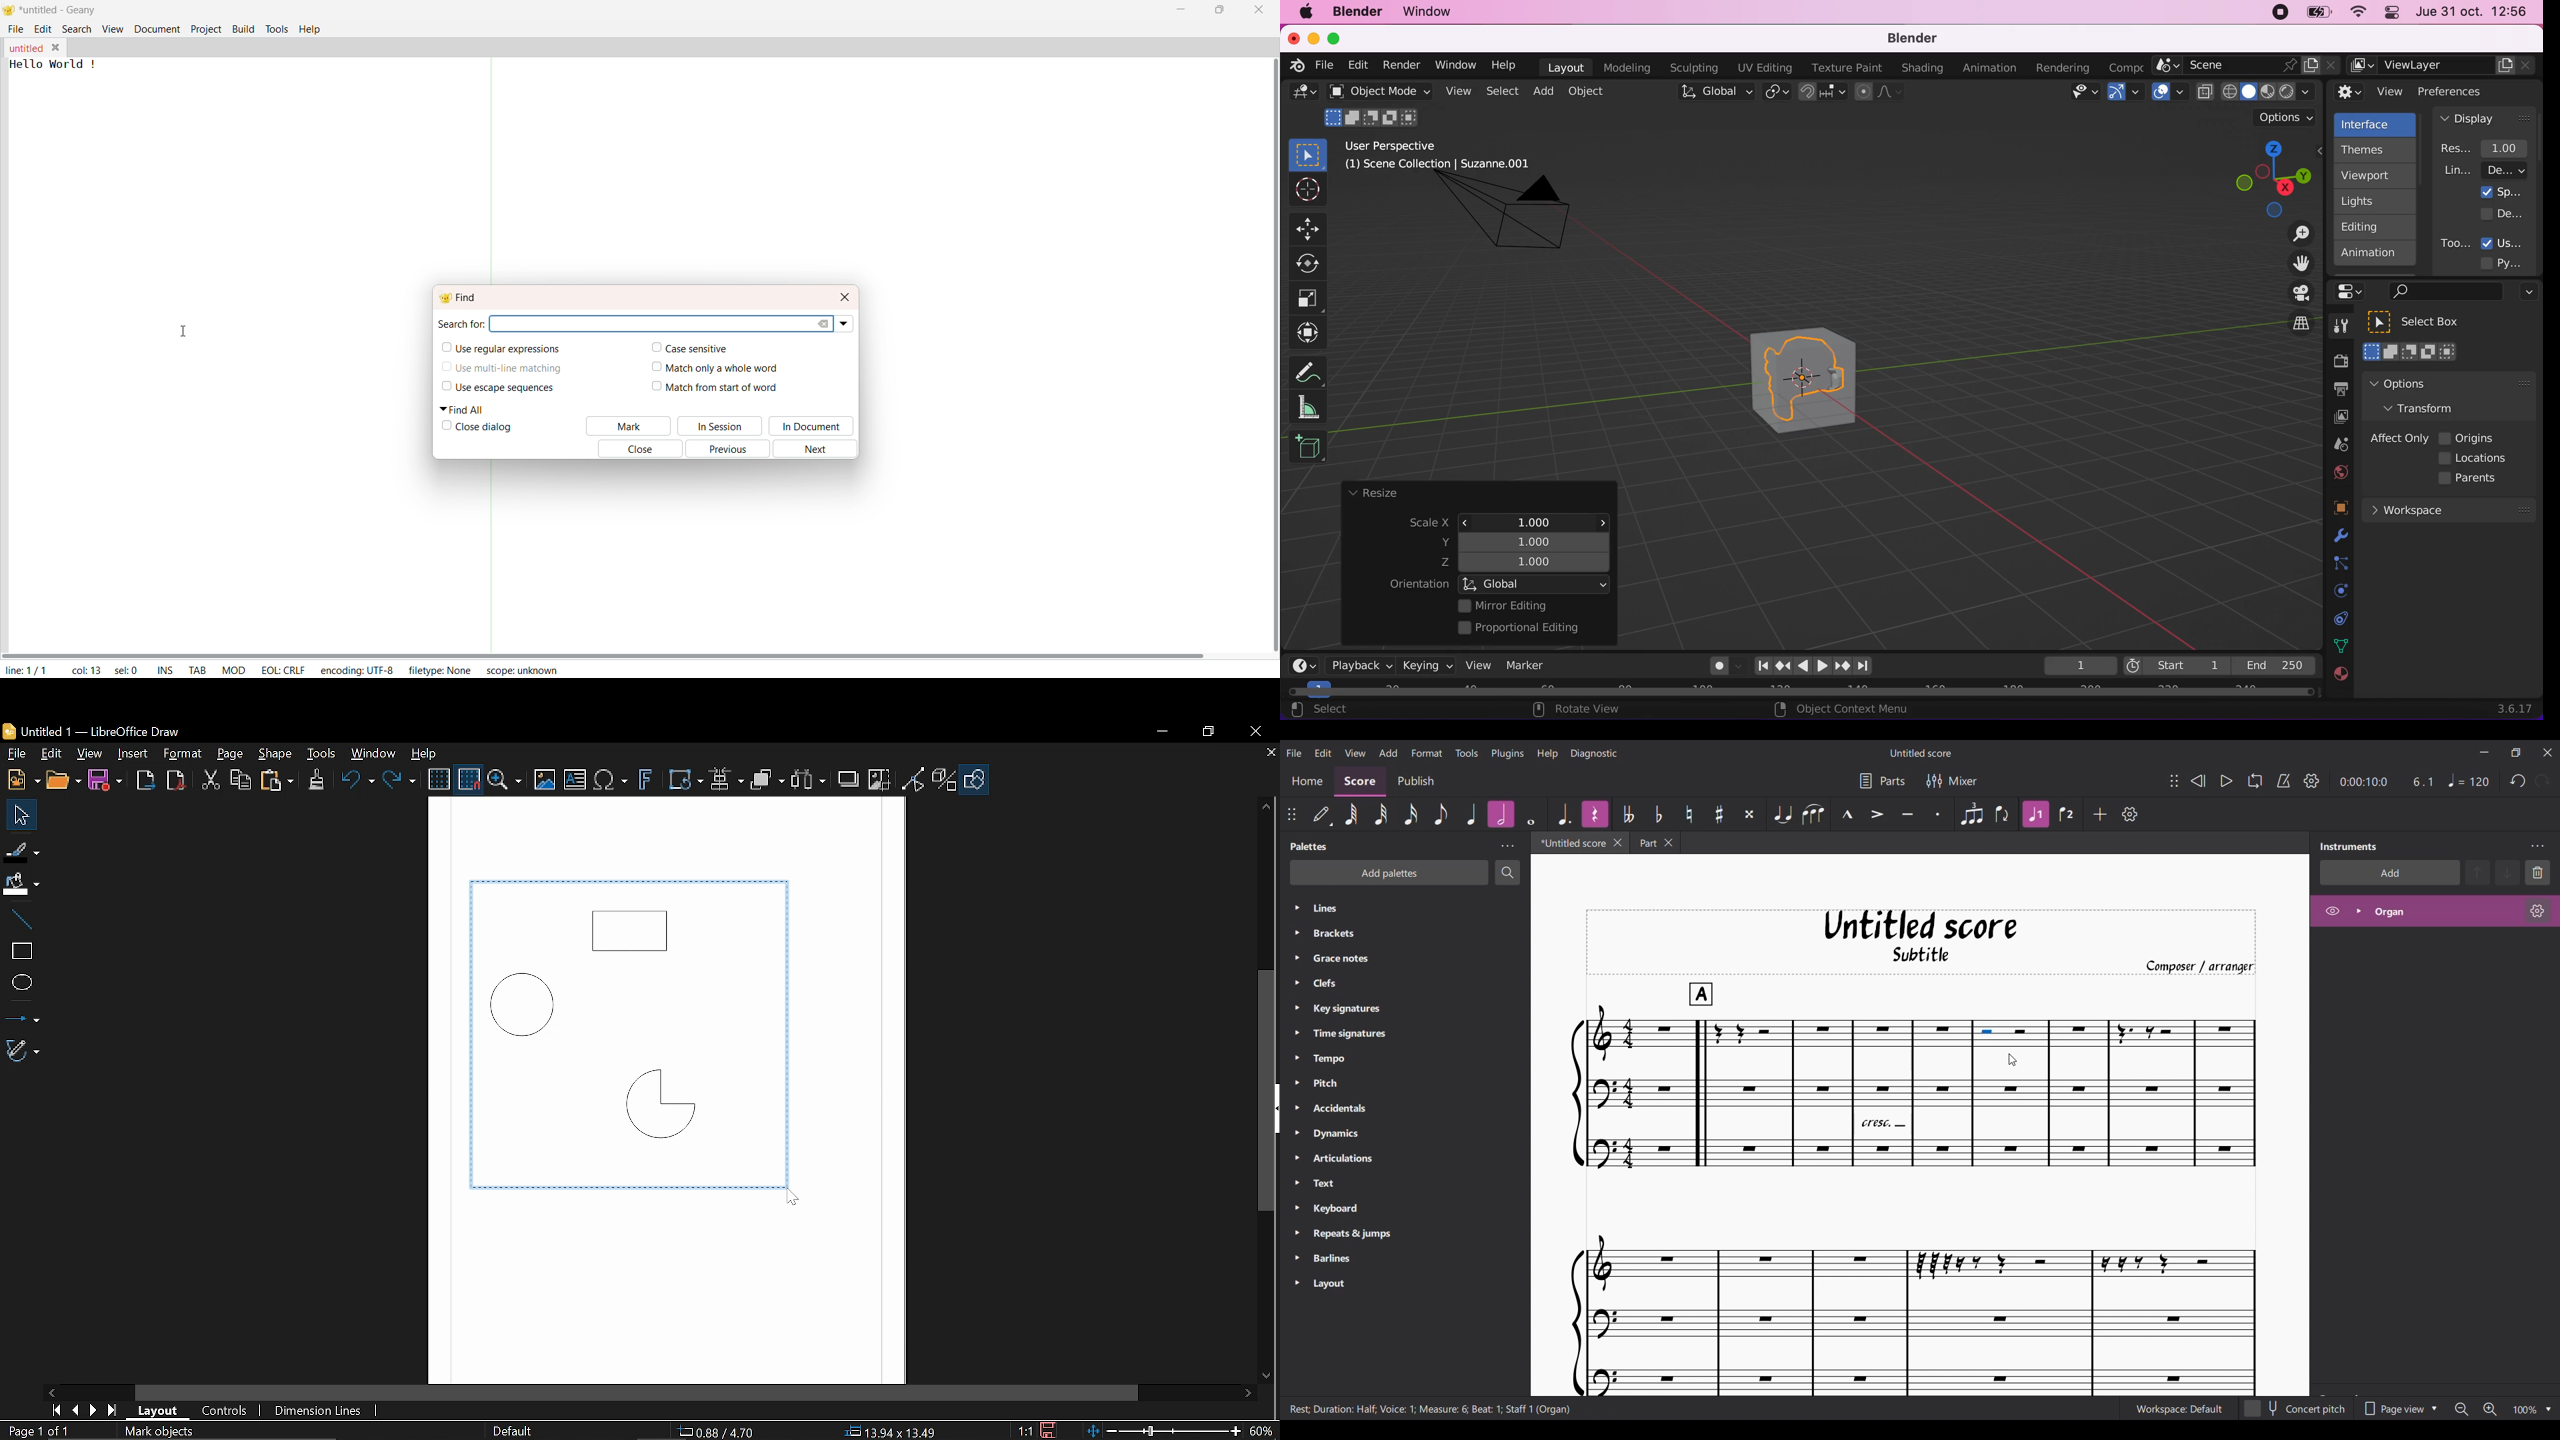 The height and width of the screenshot is (1456, 2576). I want to click on Hide Organ on score, so click(2332, 911).